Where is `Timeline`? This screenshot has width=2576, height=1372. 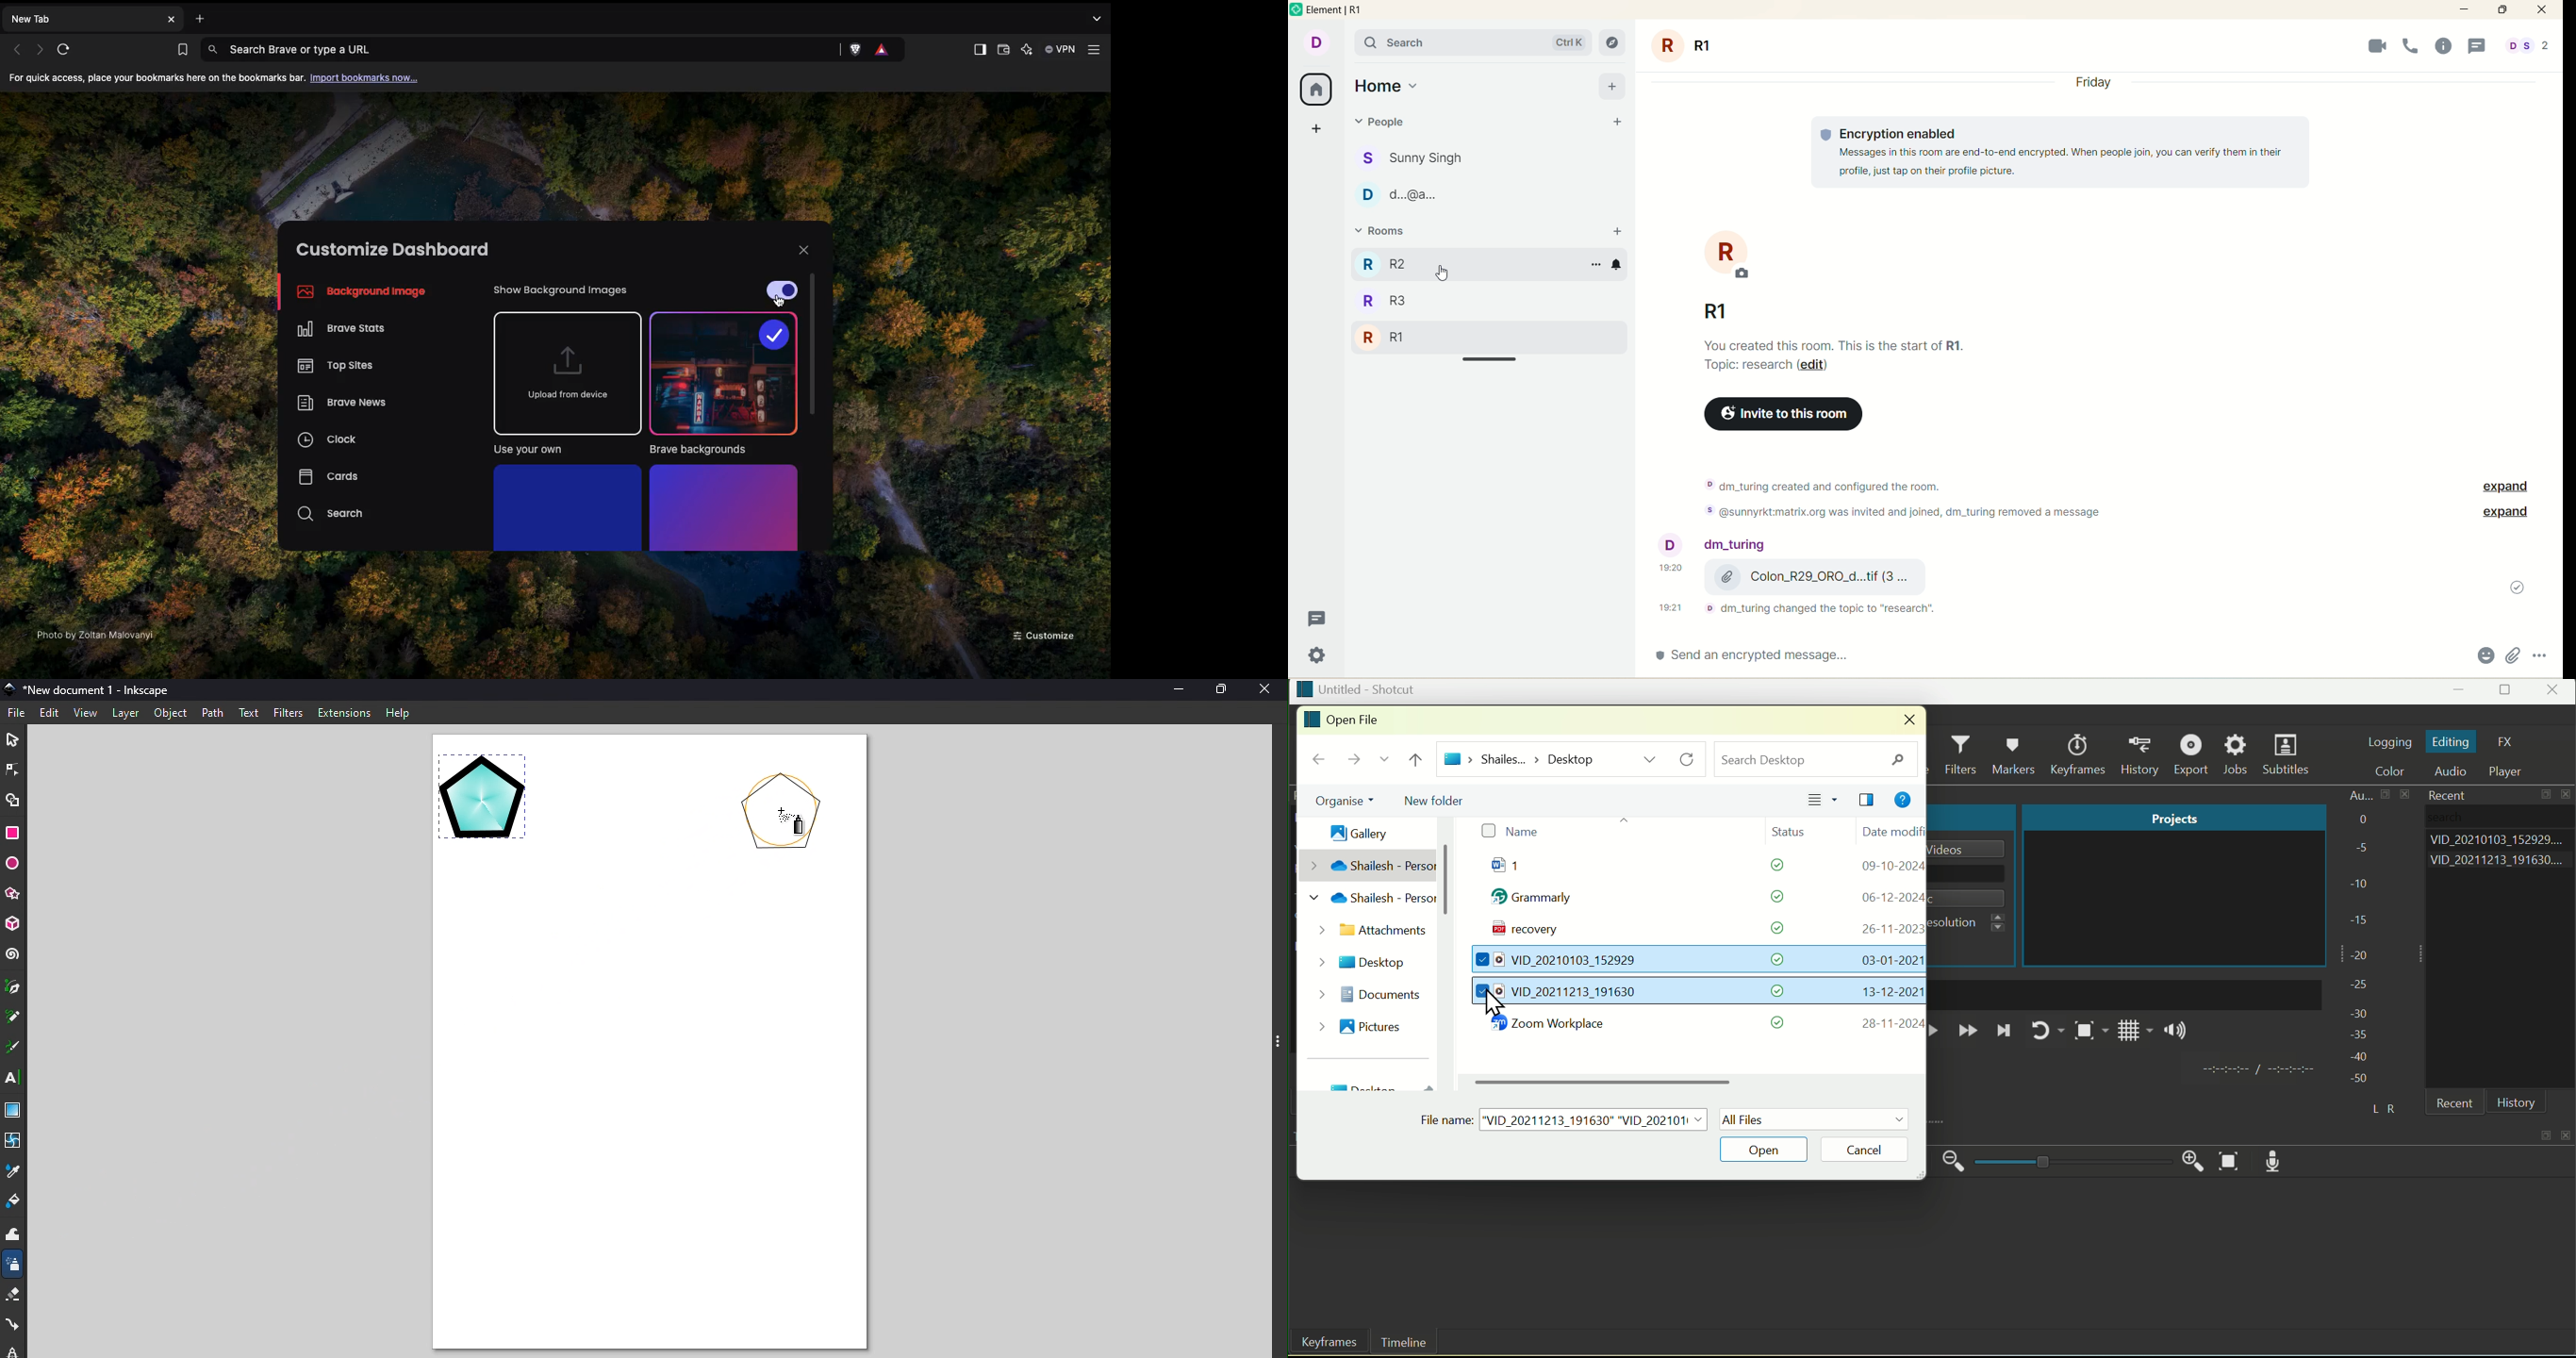 Timeline is located at coordinates (1404, 1343).